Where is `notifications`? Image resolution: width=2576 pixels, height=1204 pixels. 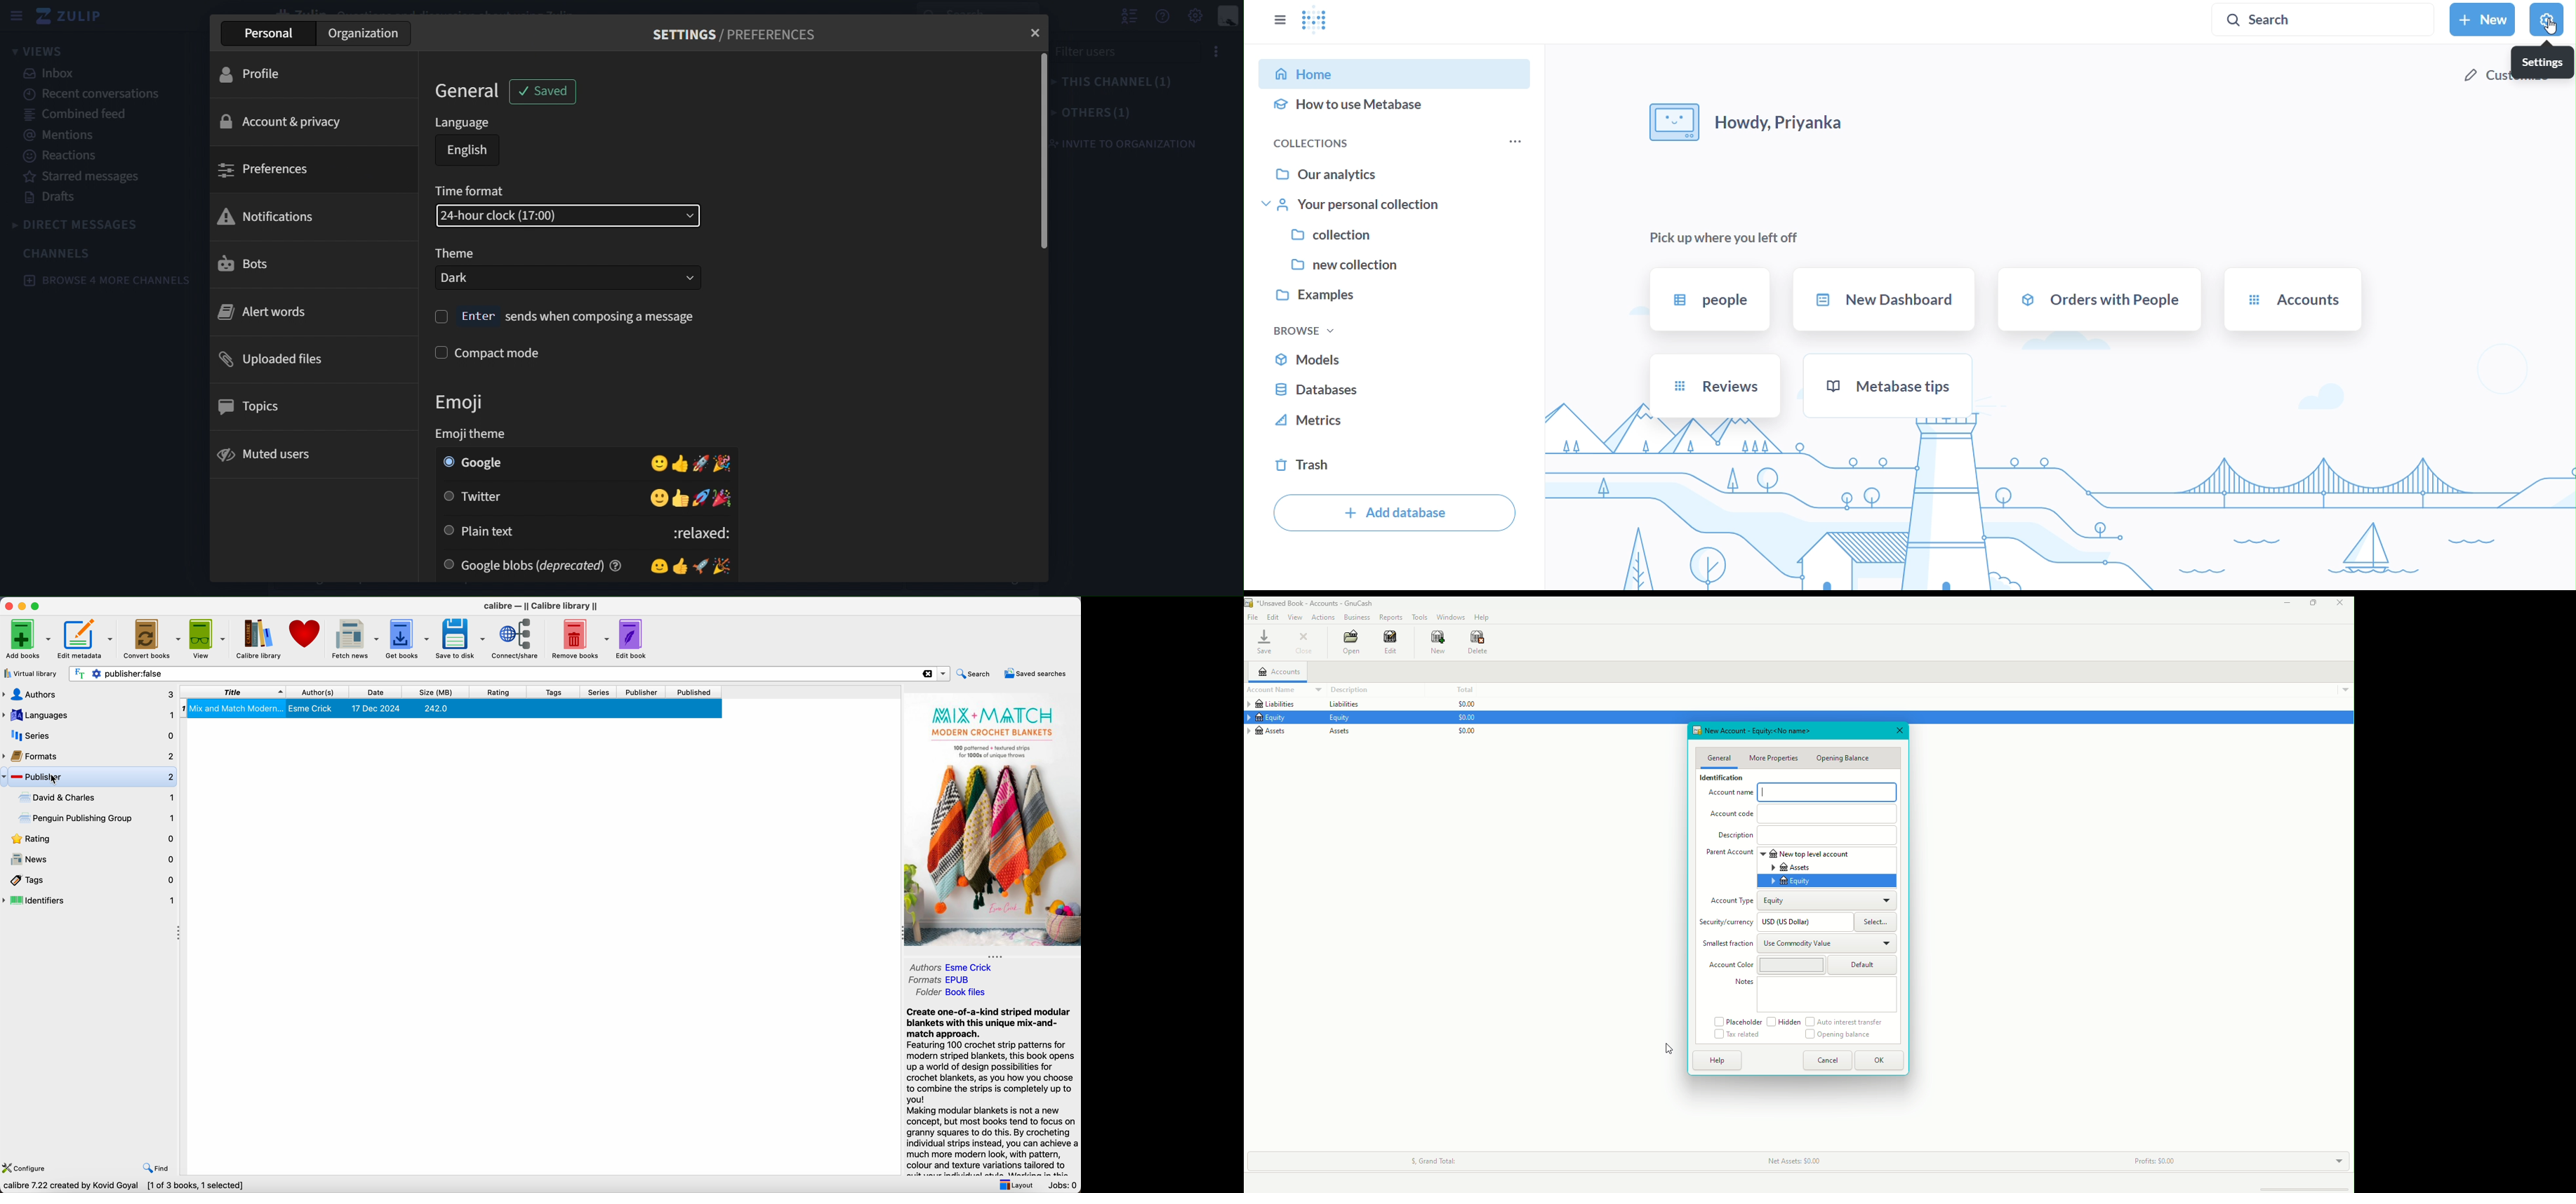 notifications is located at coordinates (306, 216).